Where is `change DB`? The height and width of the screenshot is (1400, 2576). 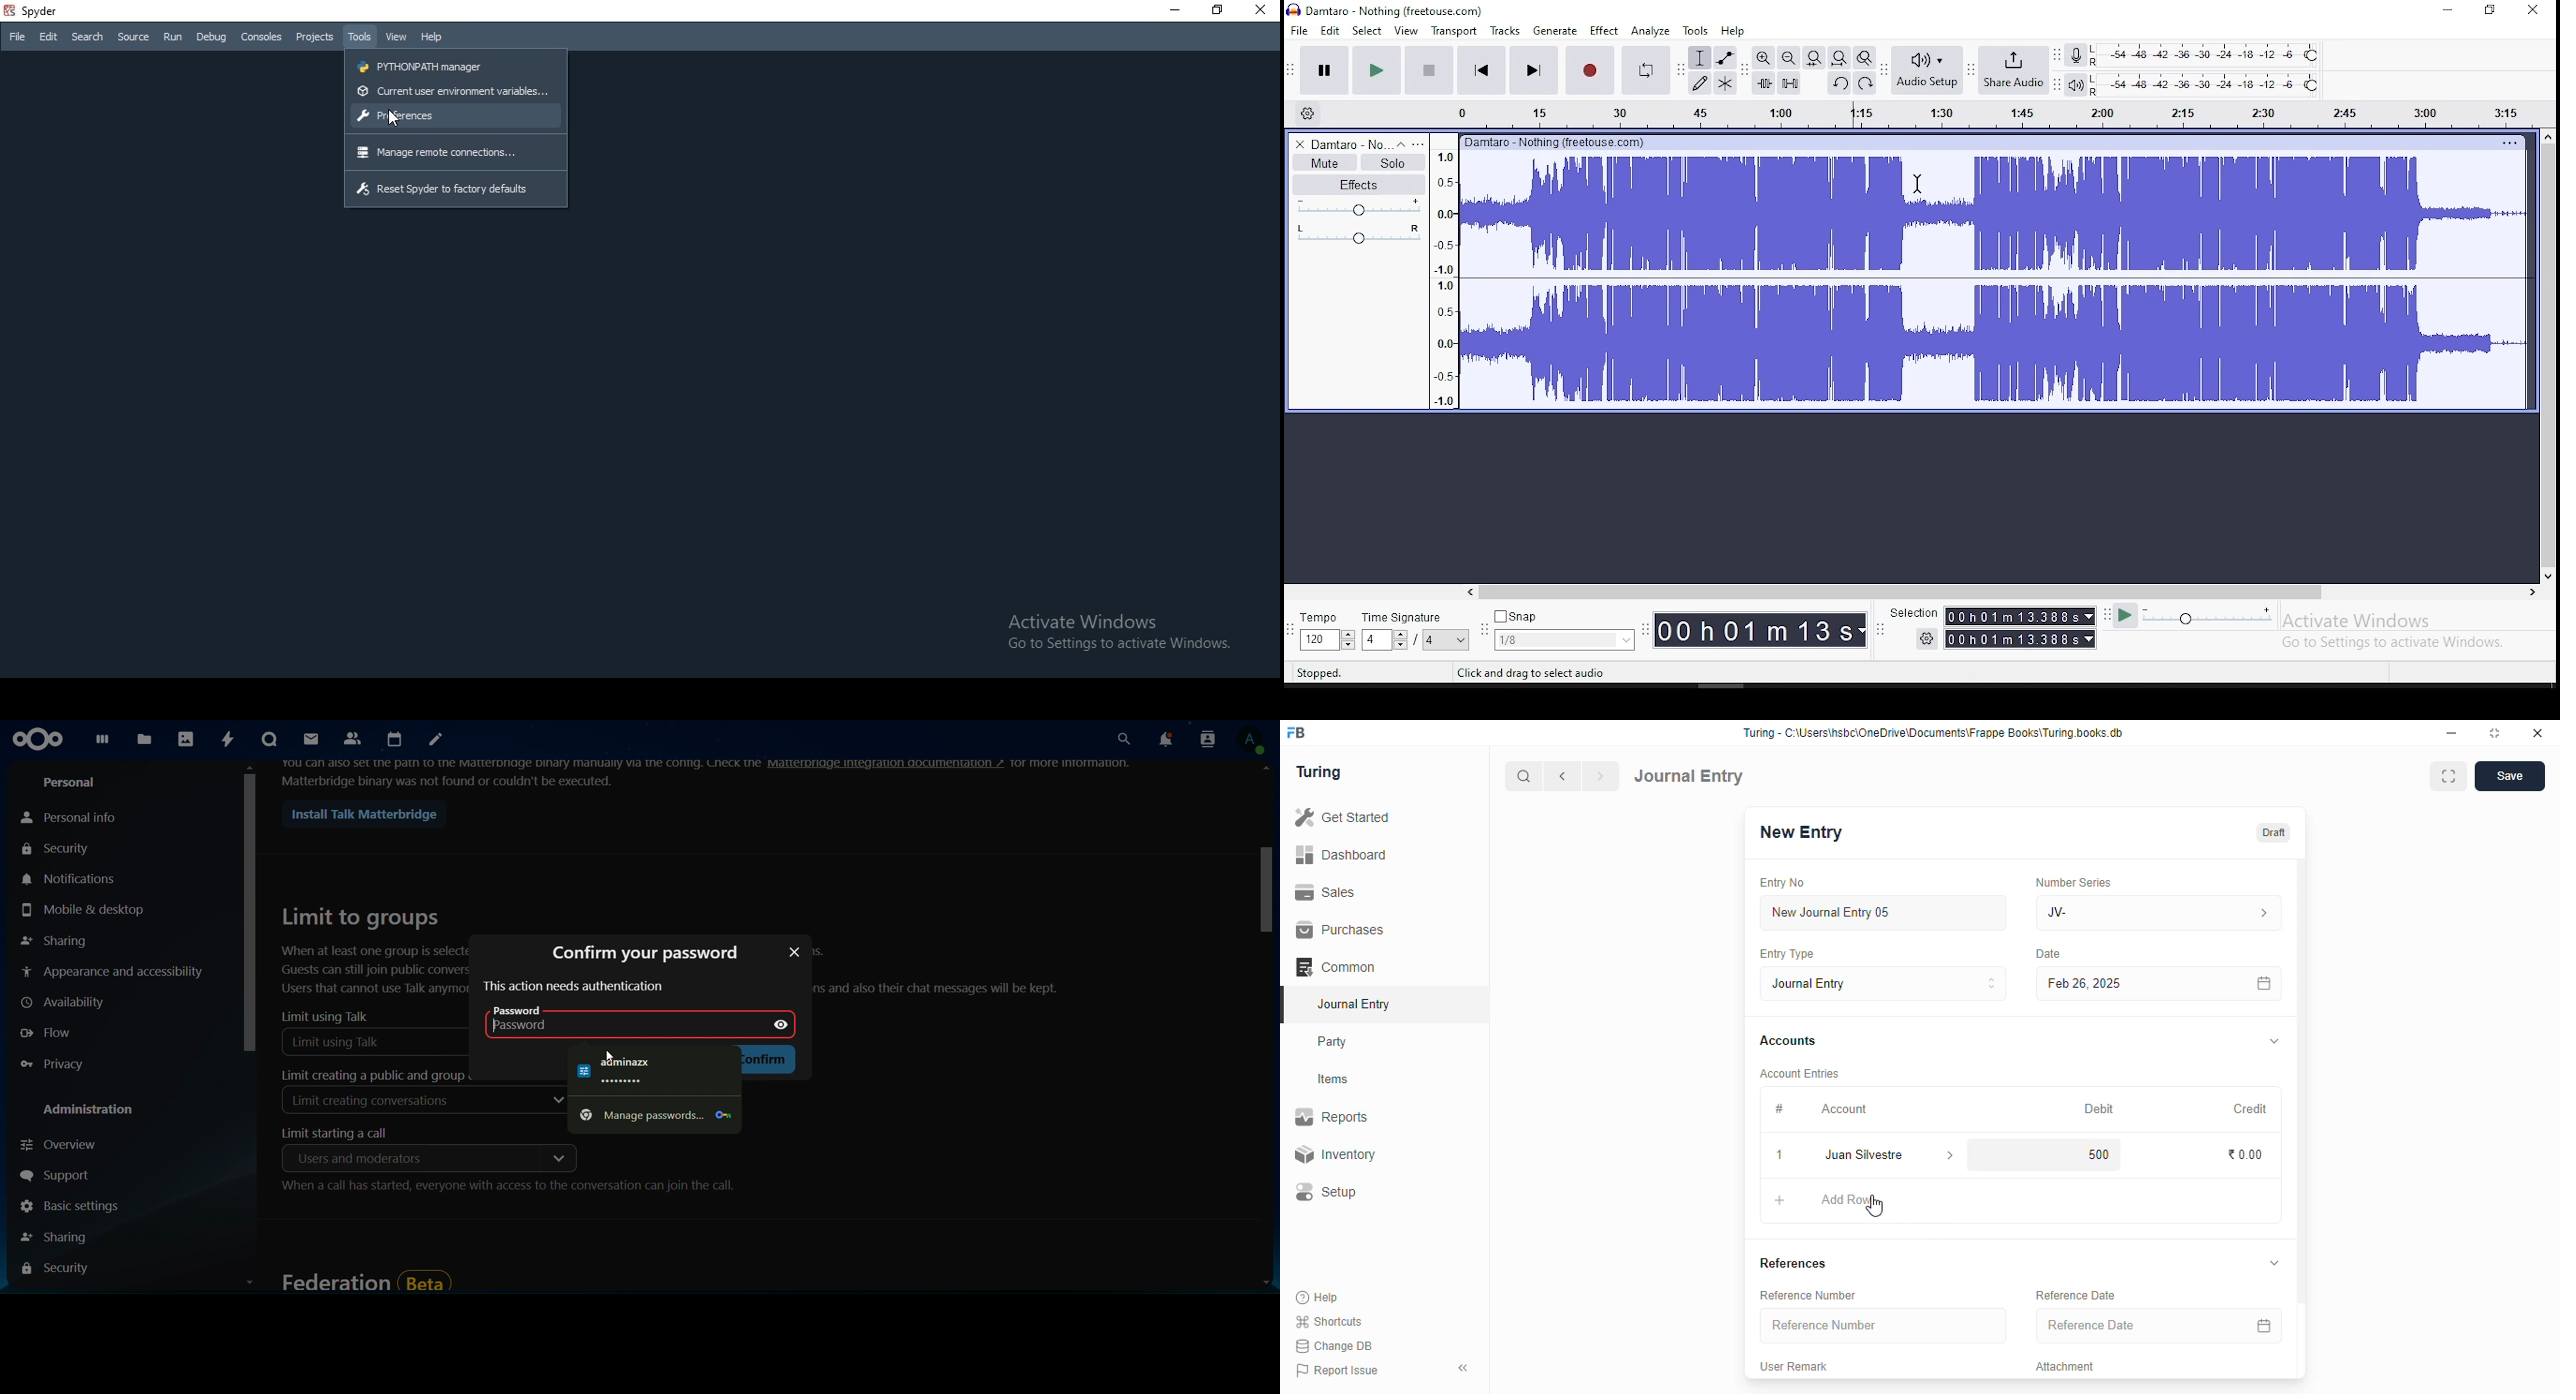 change DB is located at coordinates (1334, 1347).